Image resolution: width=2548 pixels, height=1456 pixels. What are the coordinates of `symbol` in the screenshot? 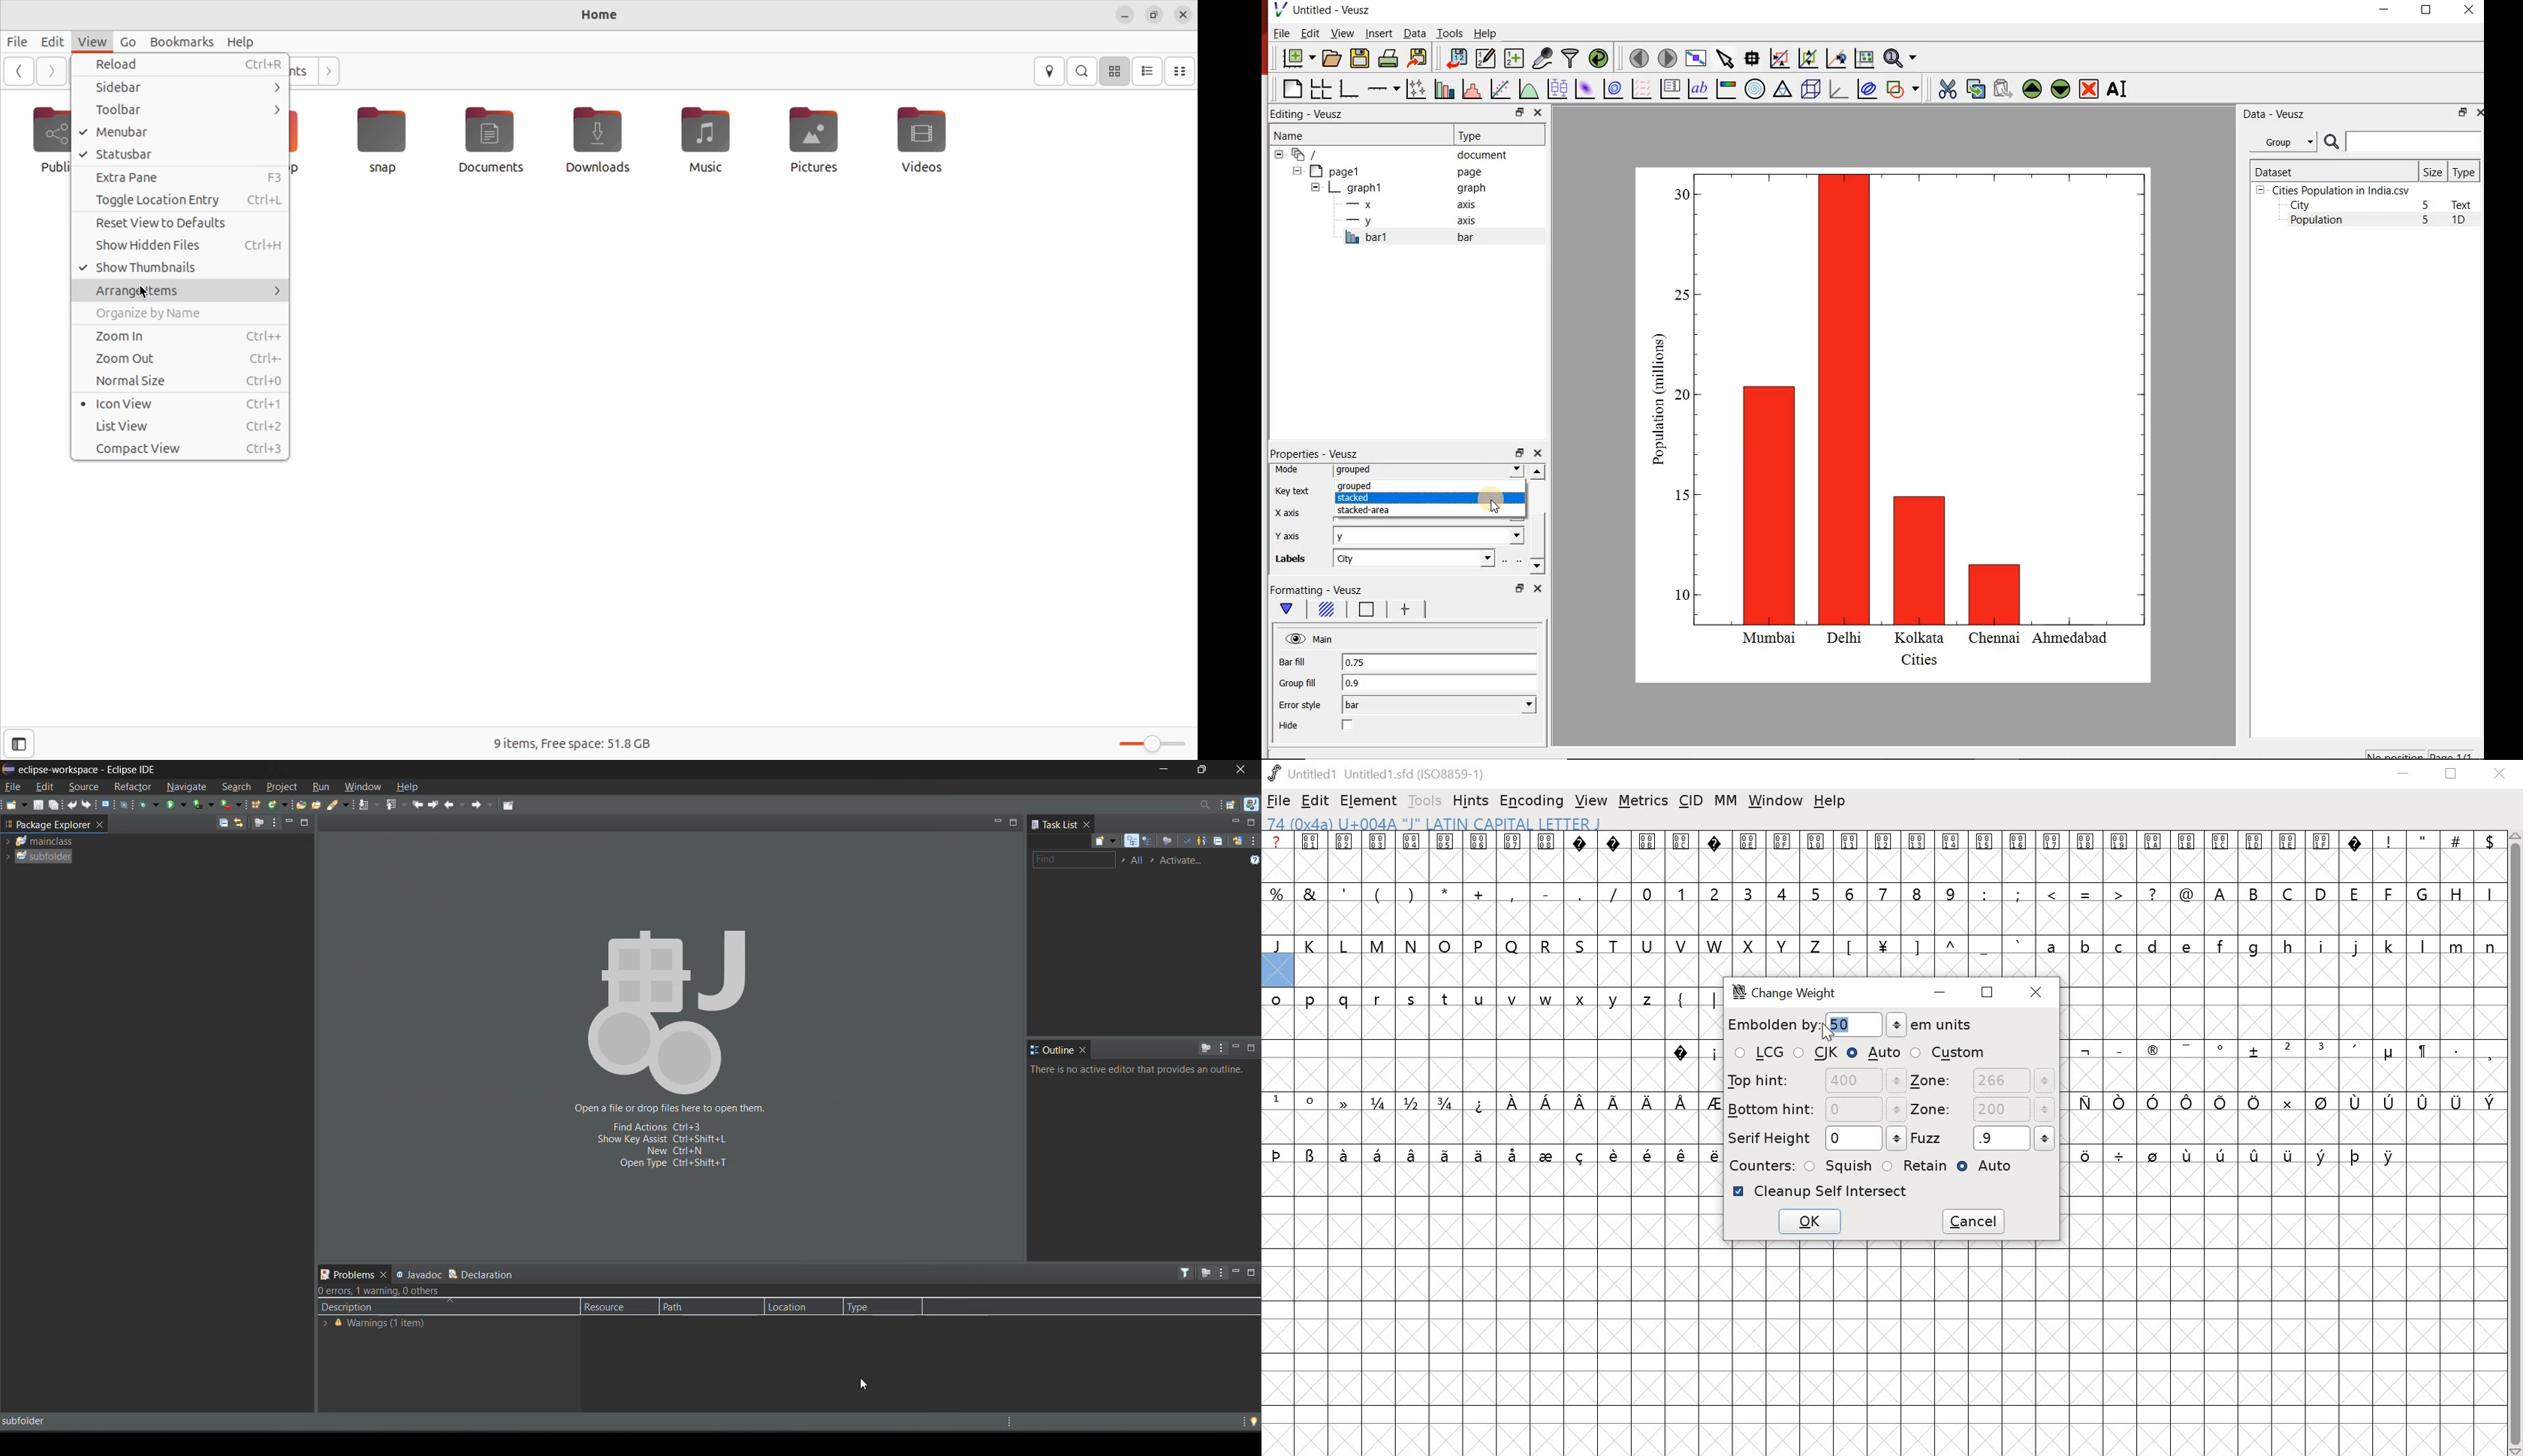 It's located at (1341, 1101).